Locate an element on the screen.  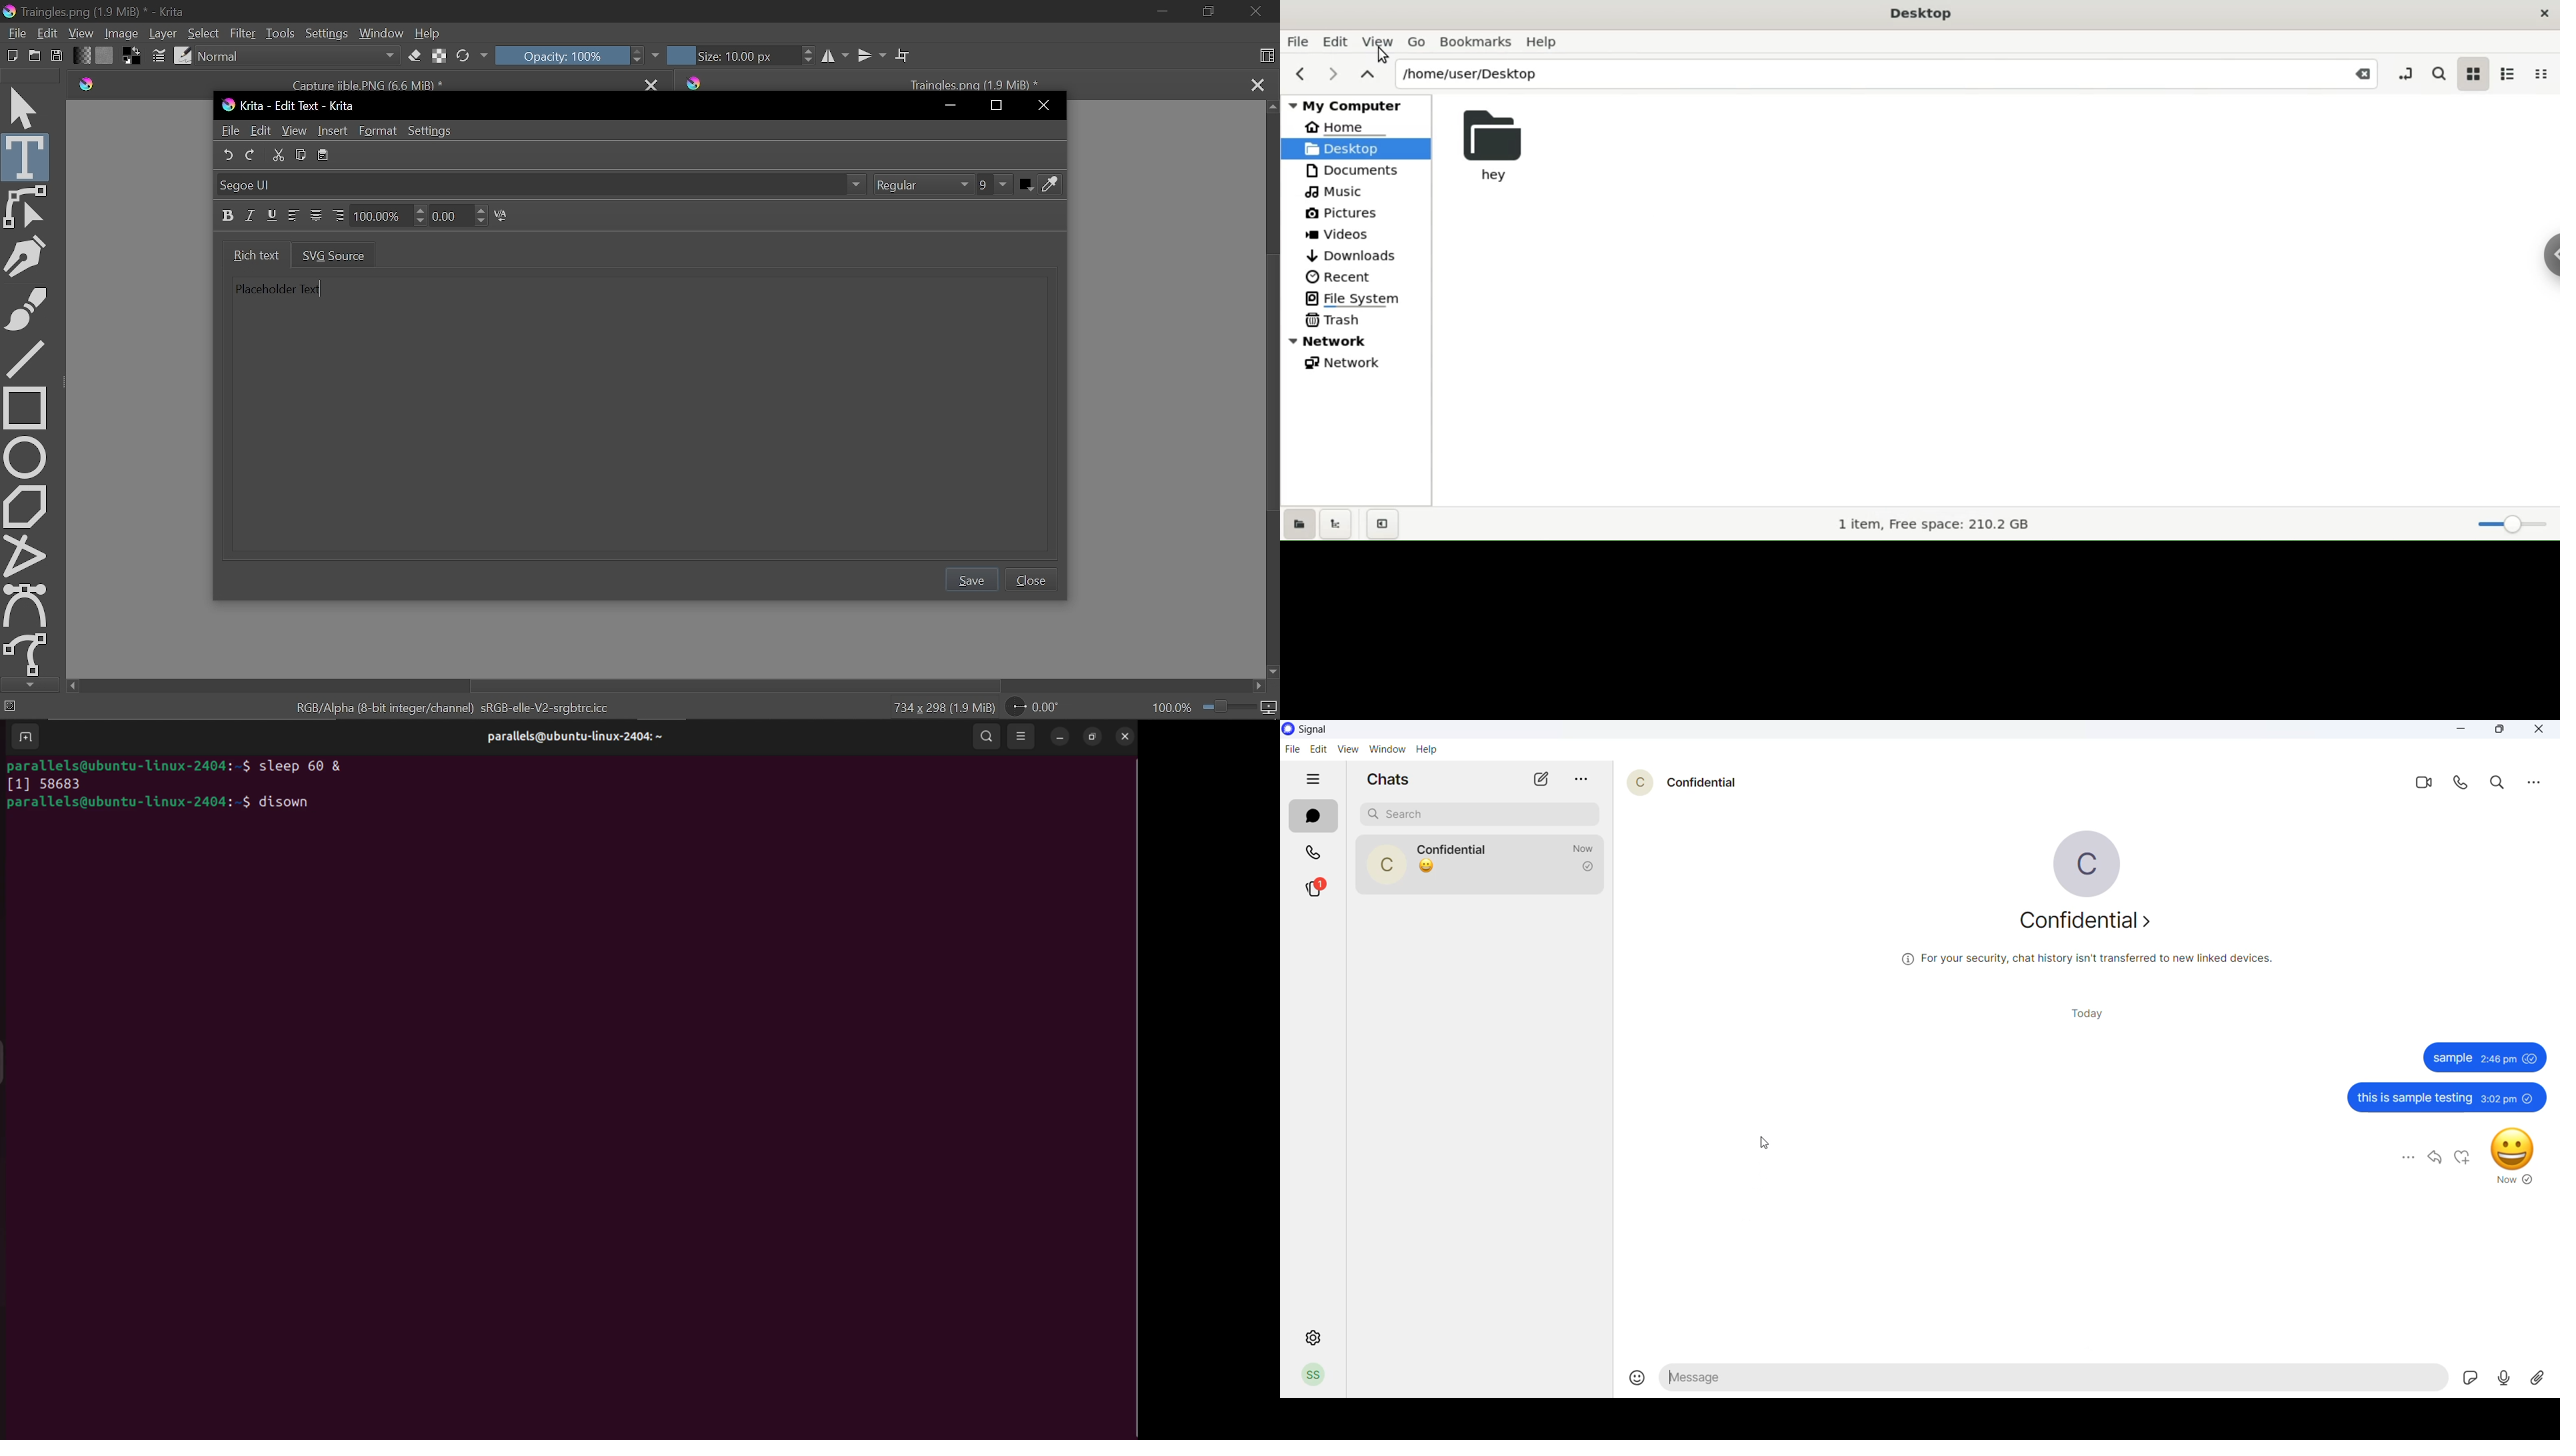
Open document is located at coordinates (34, 56).